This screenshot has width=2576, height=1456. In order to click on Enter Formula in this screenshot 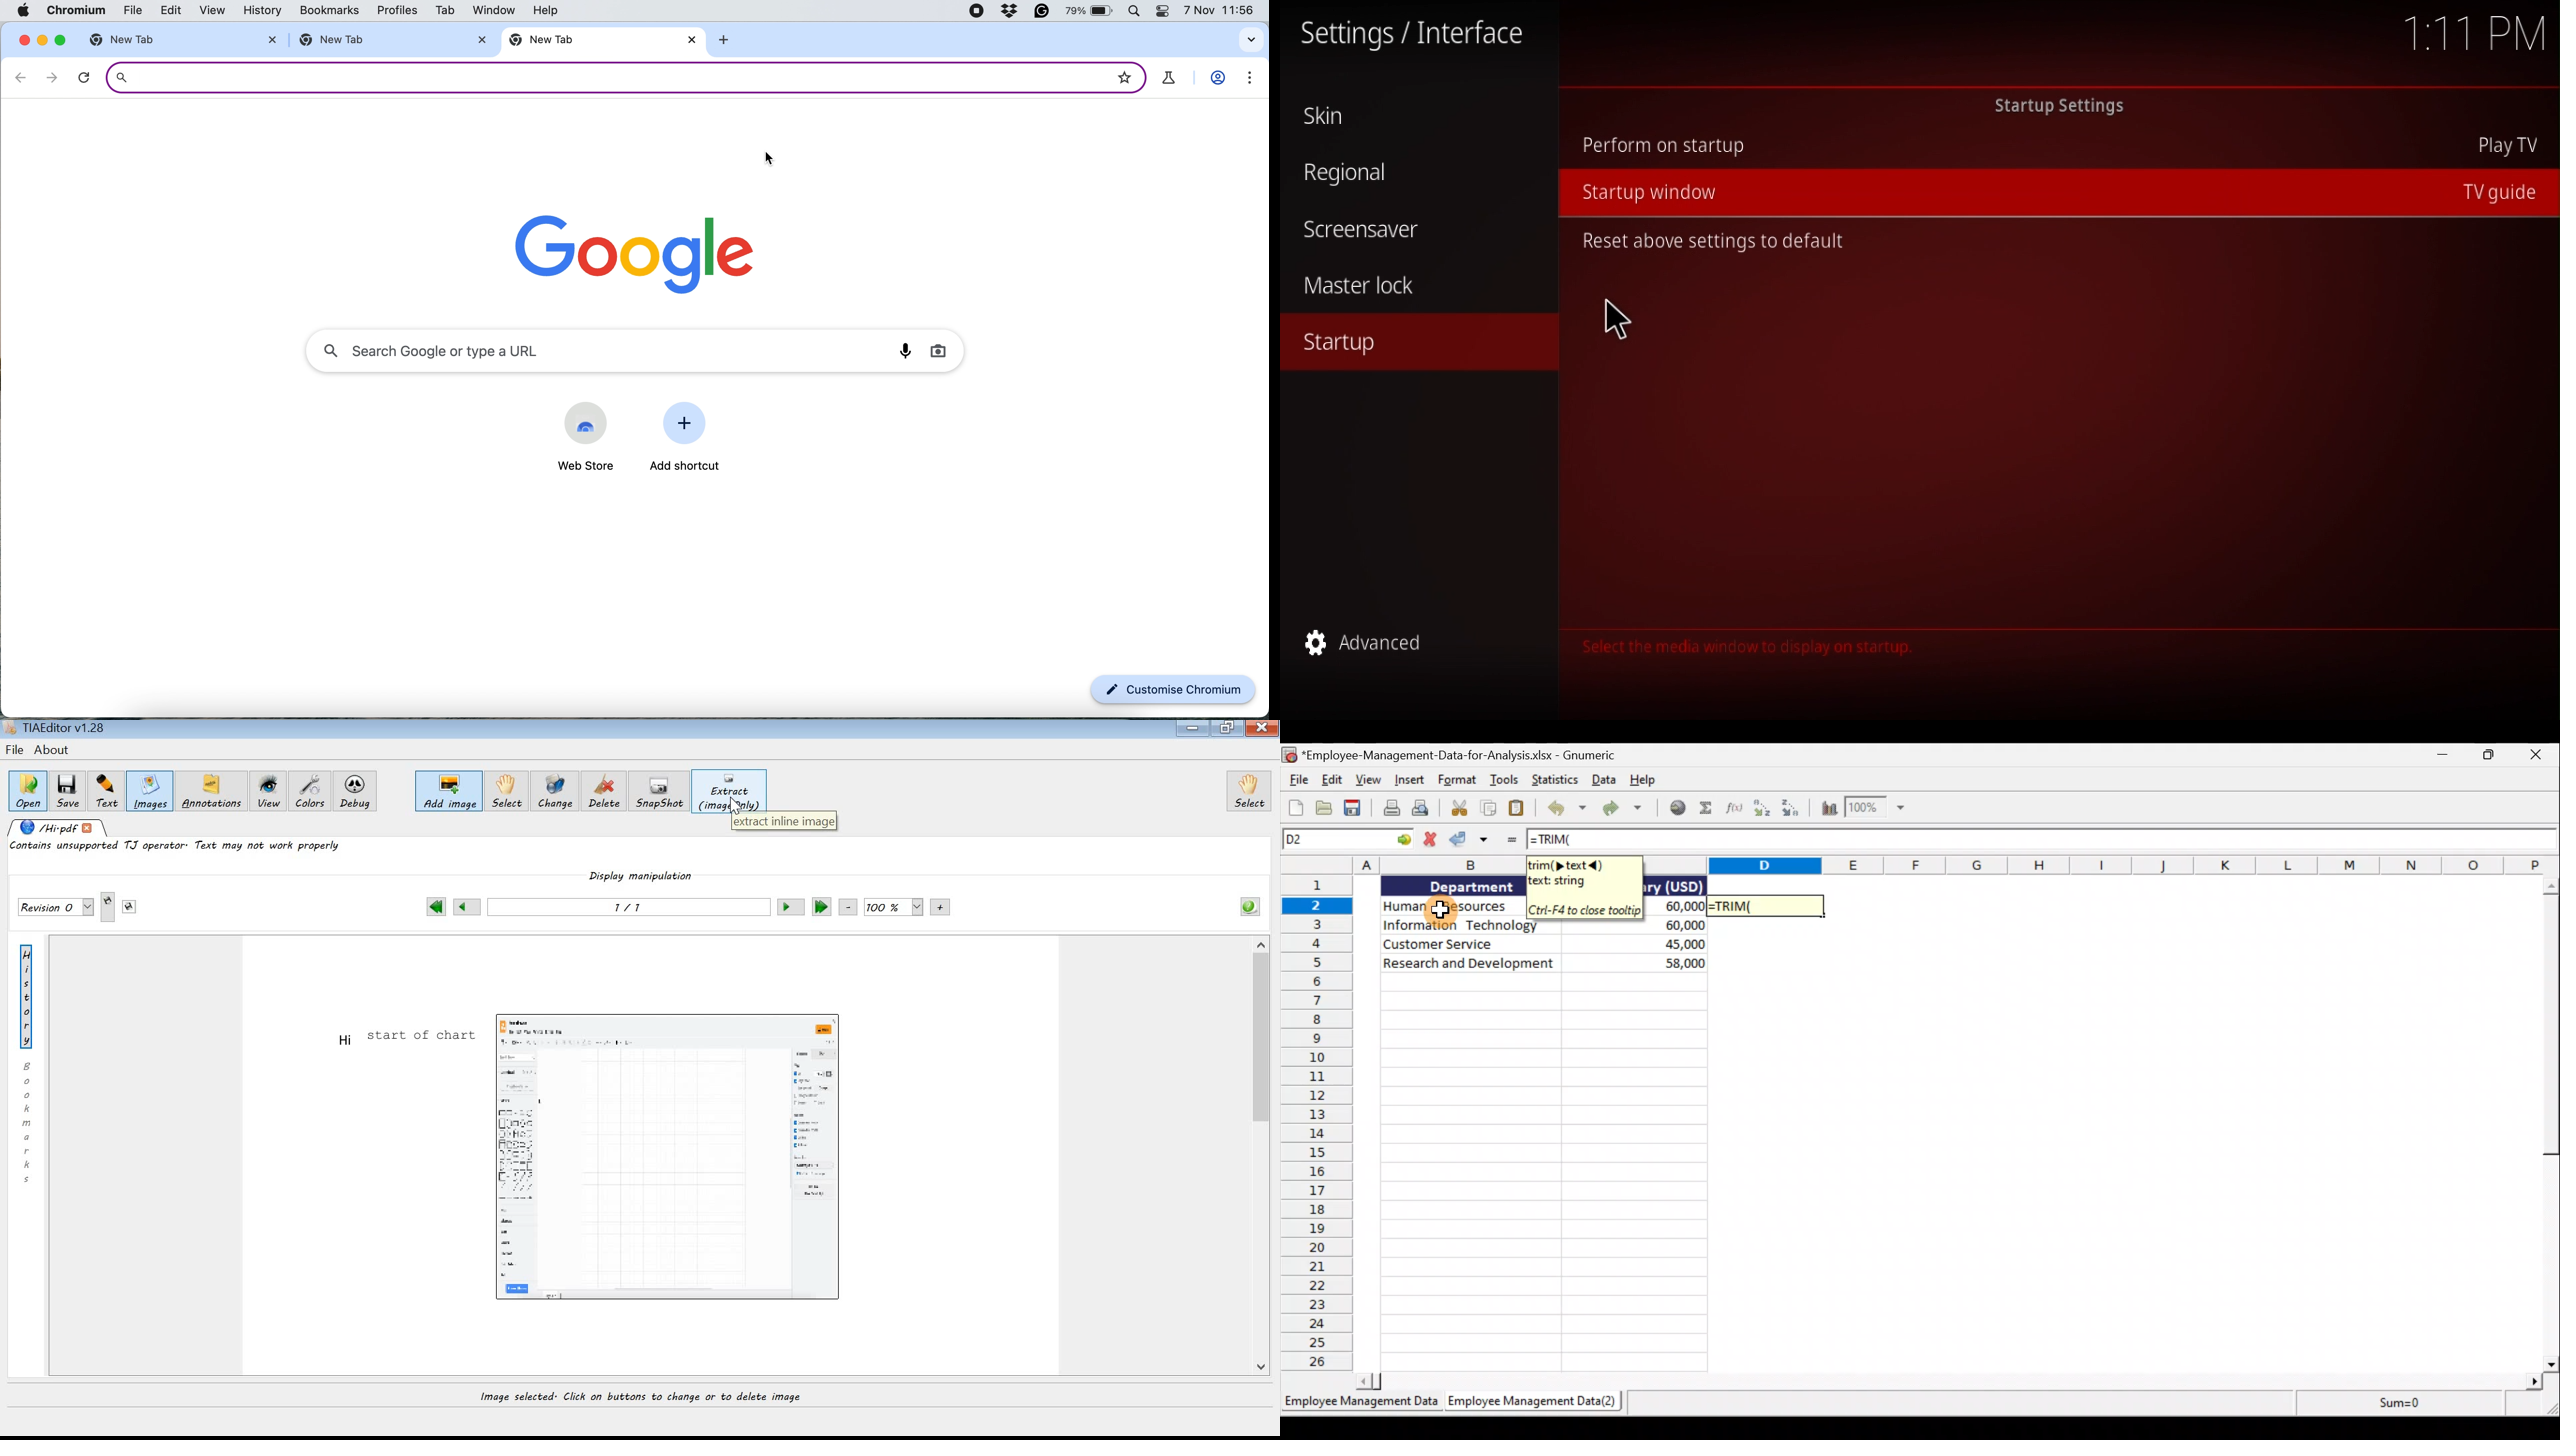, I will do `click(1511, 842)`.